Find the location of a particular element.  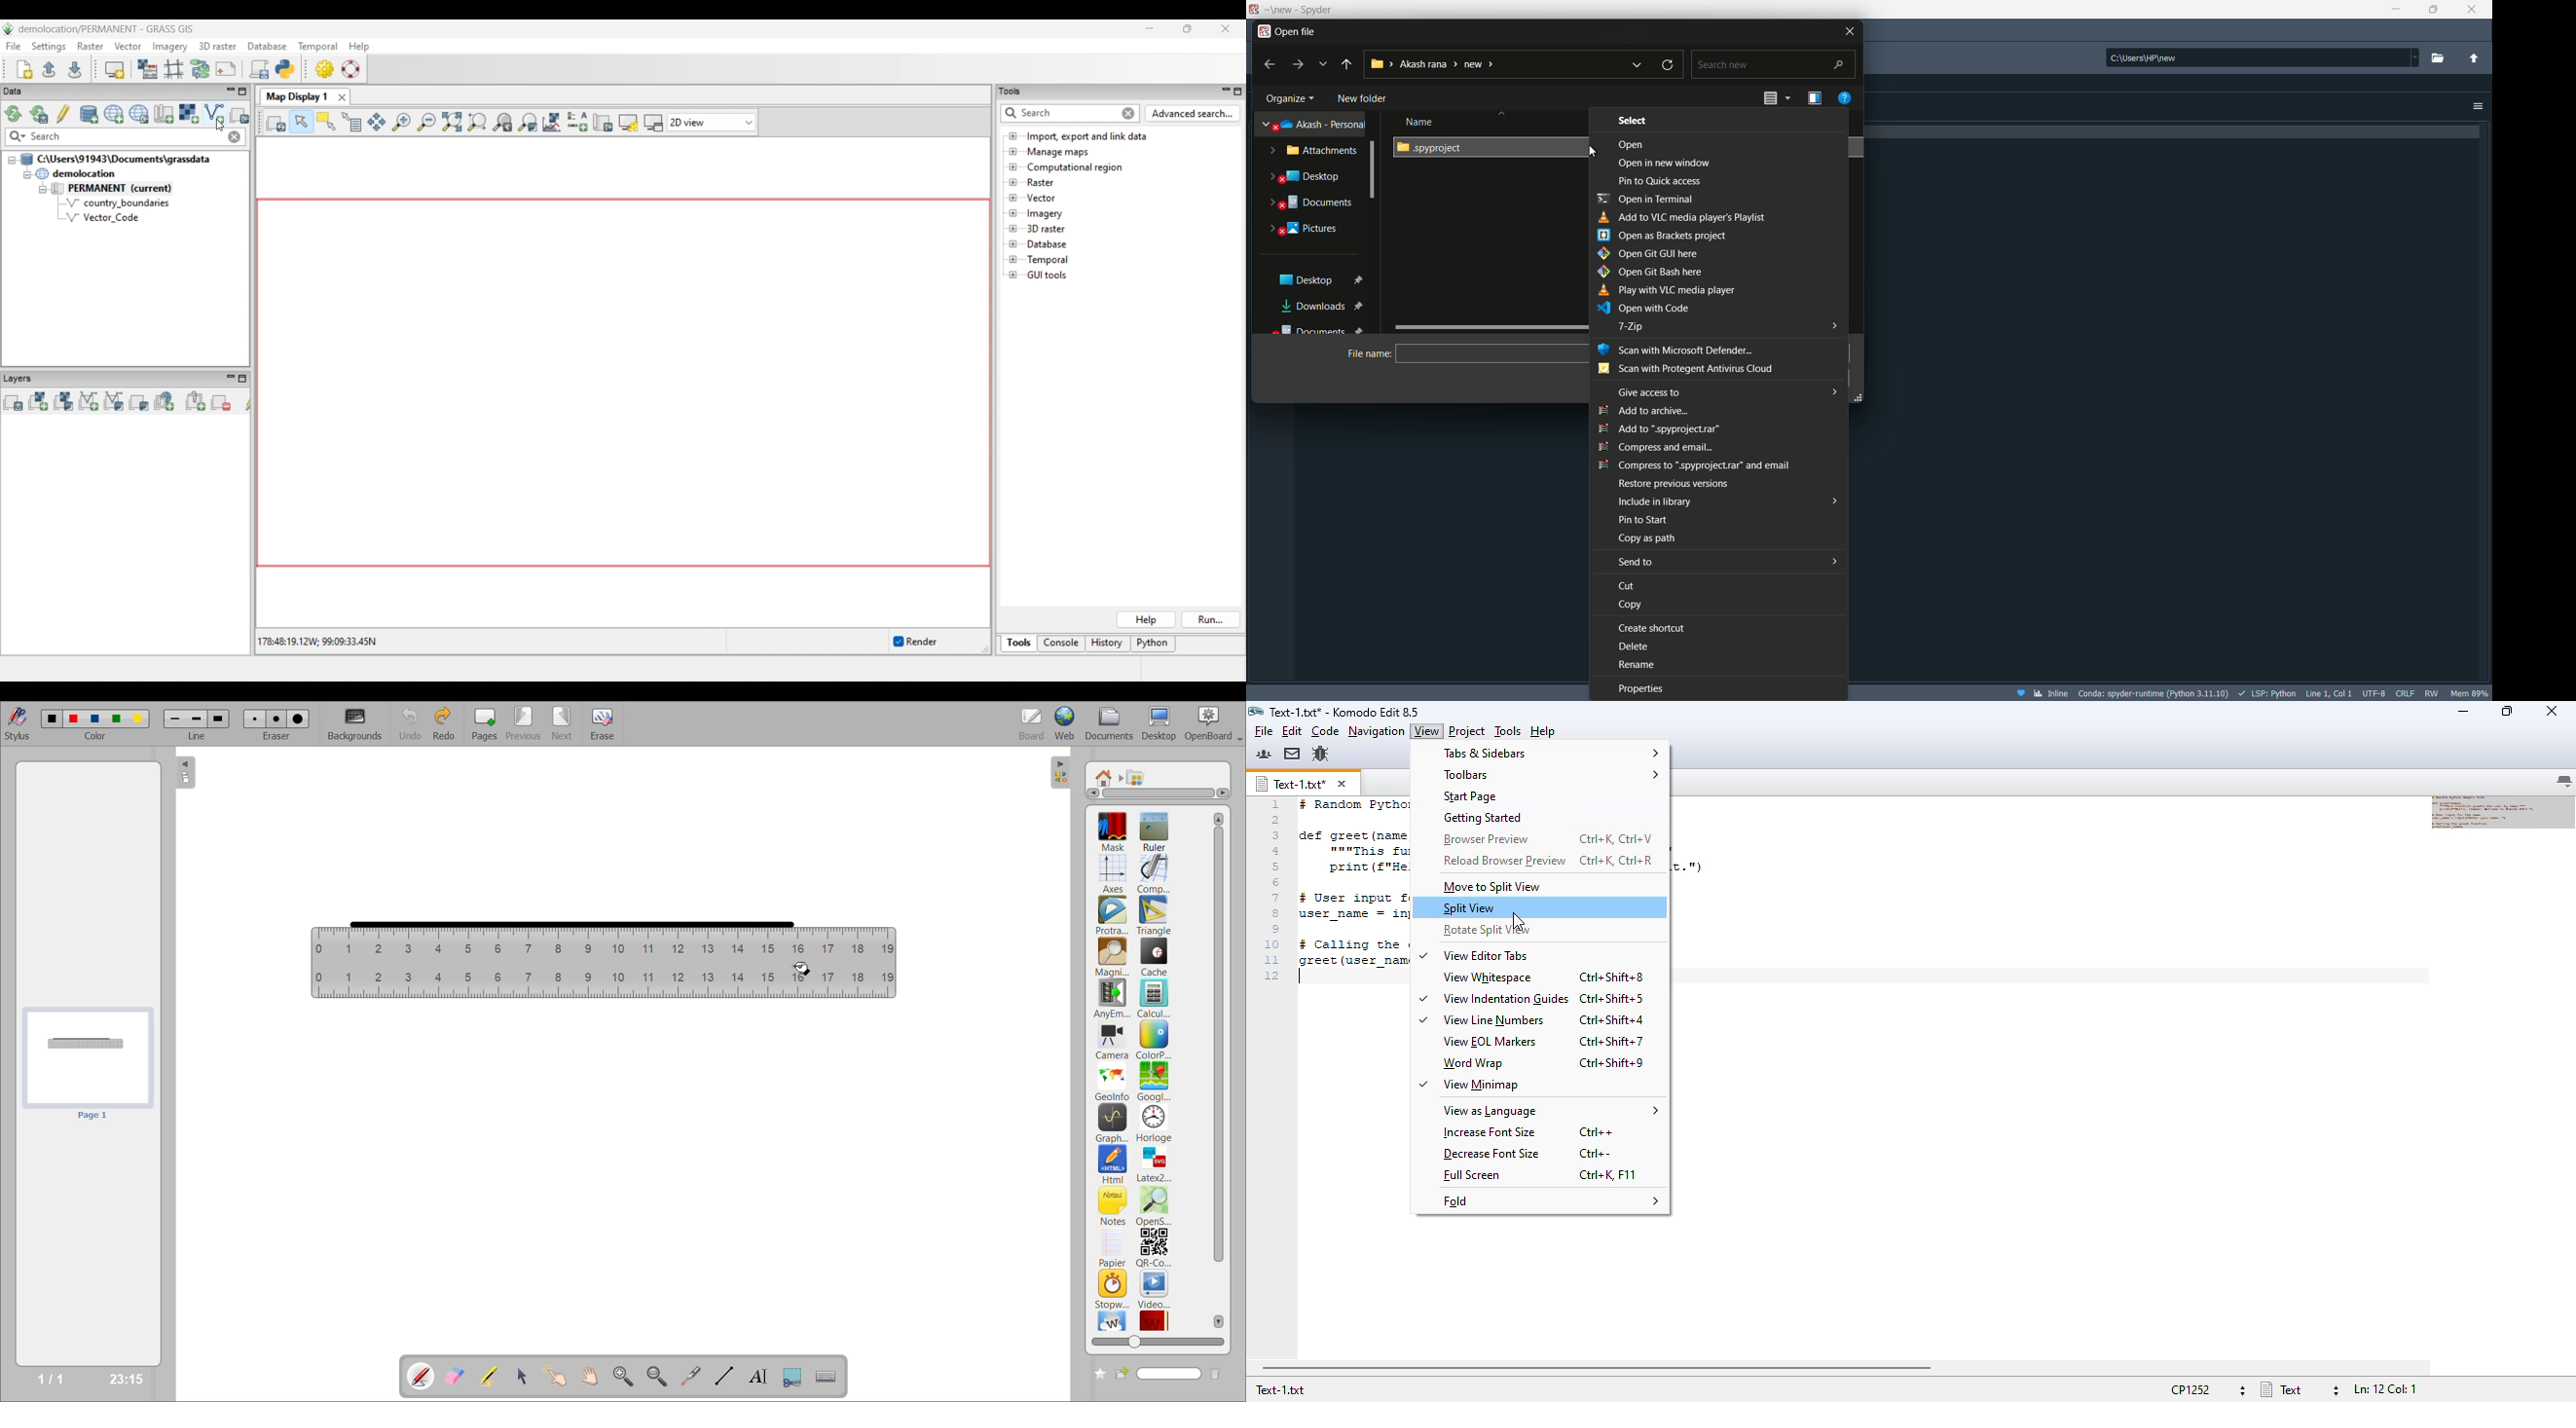

show the preview name is located at coordinates (1814, 97).